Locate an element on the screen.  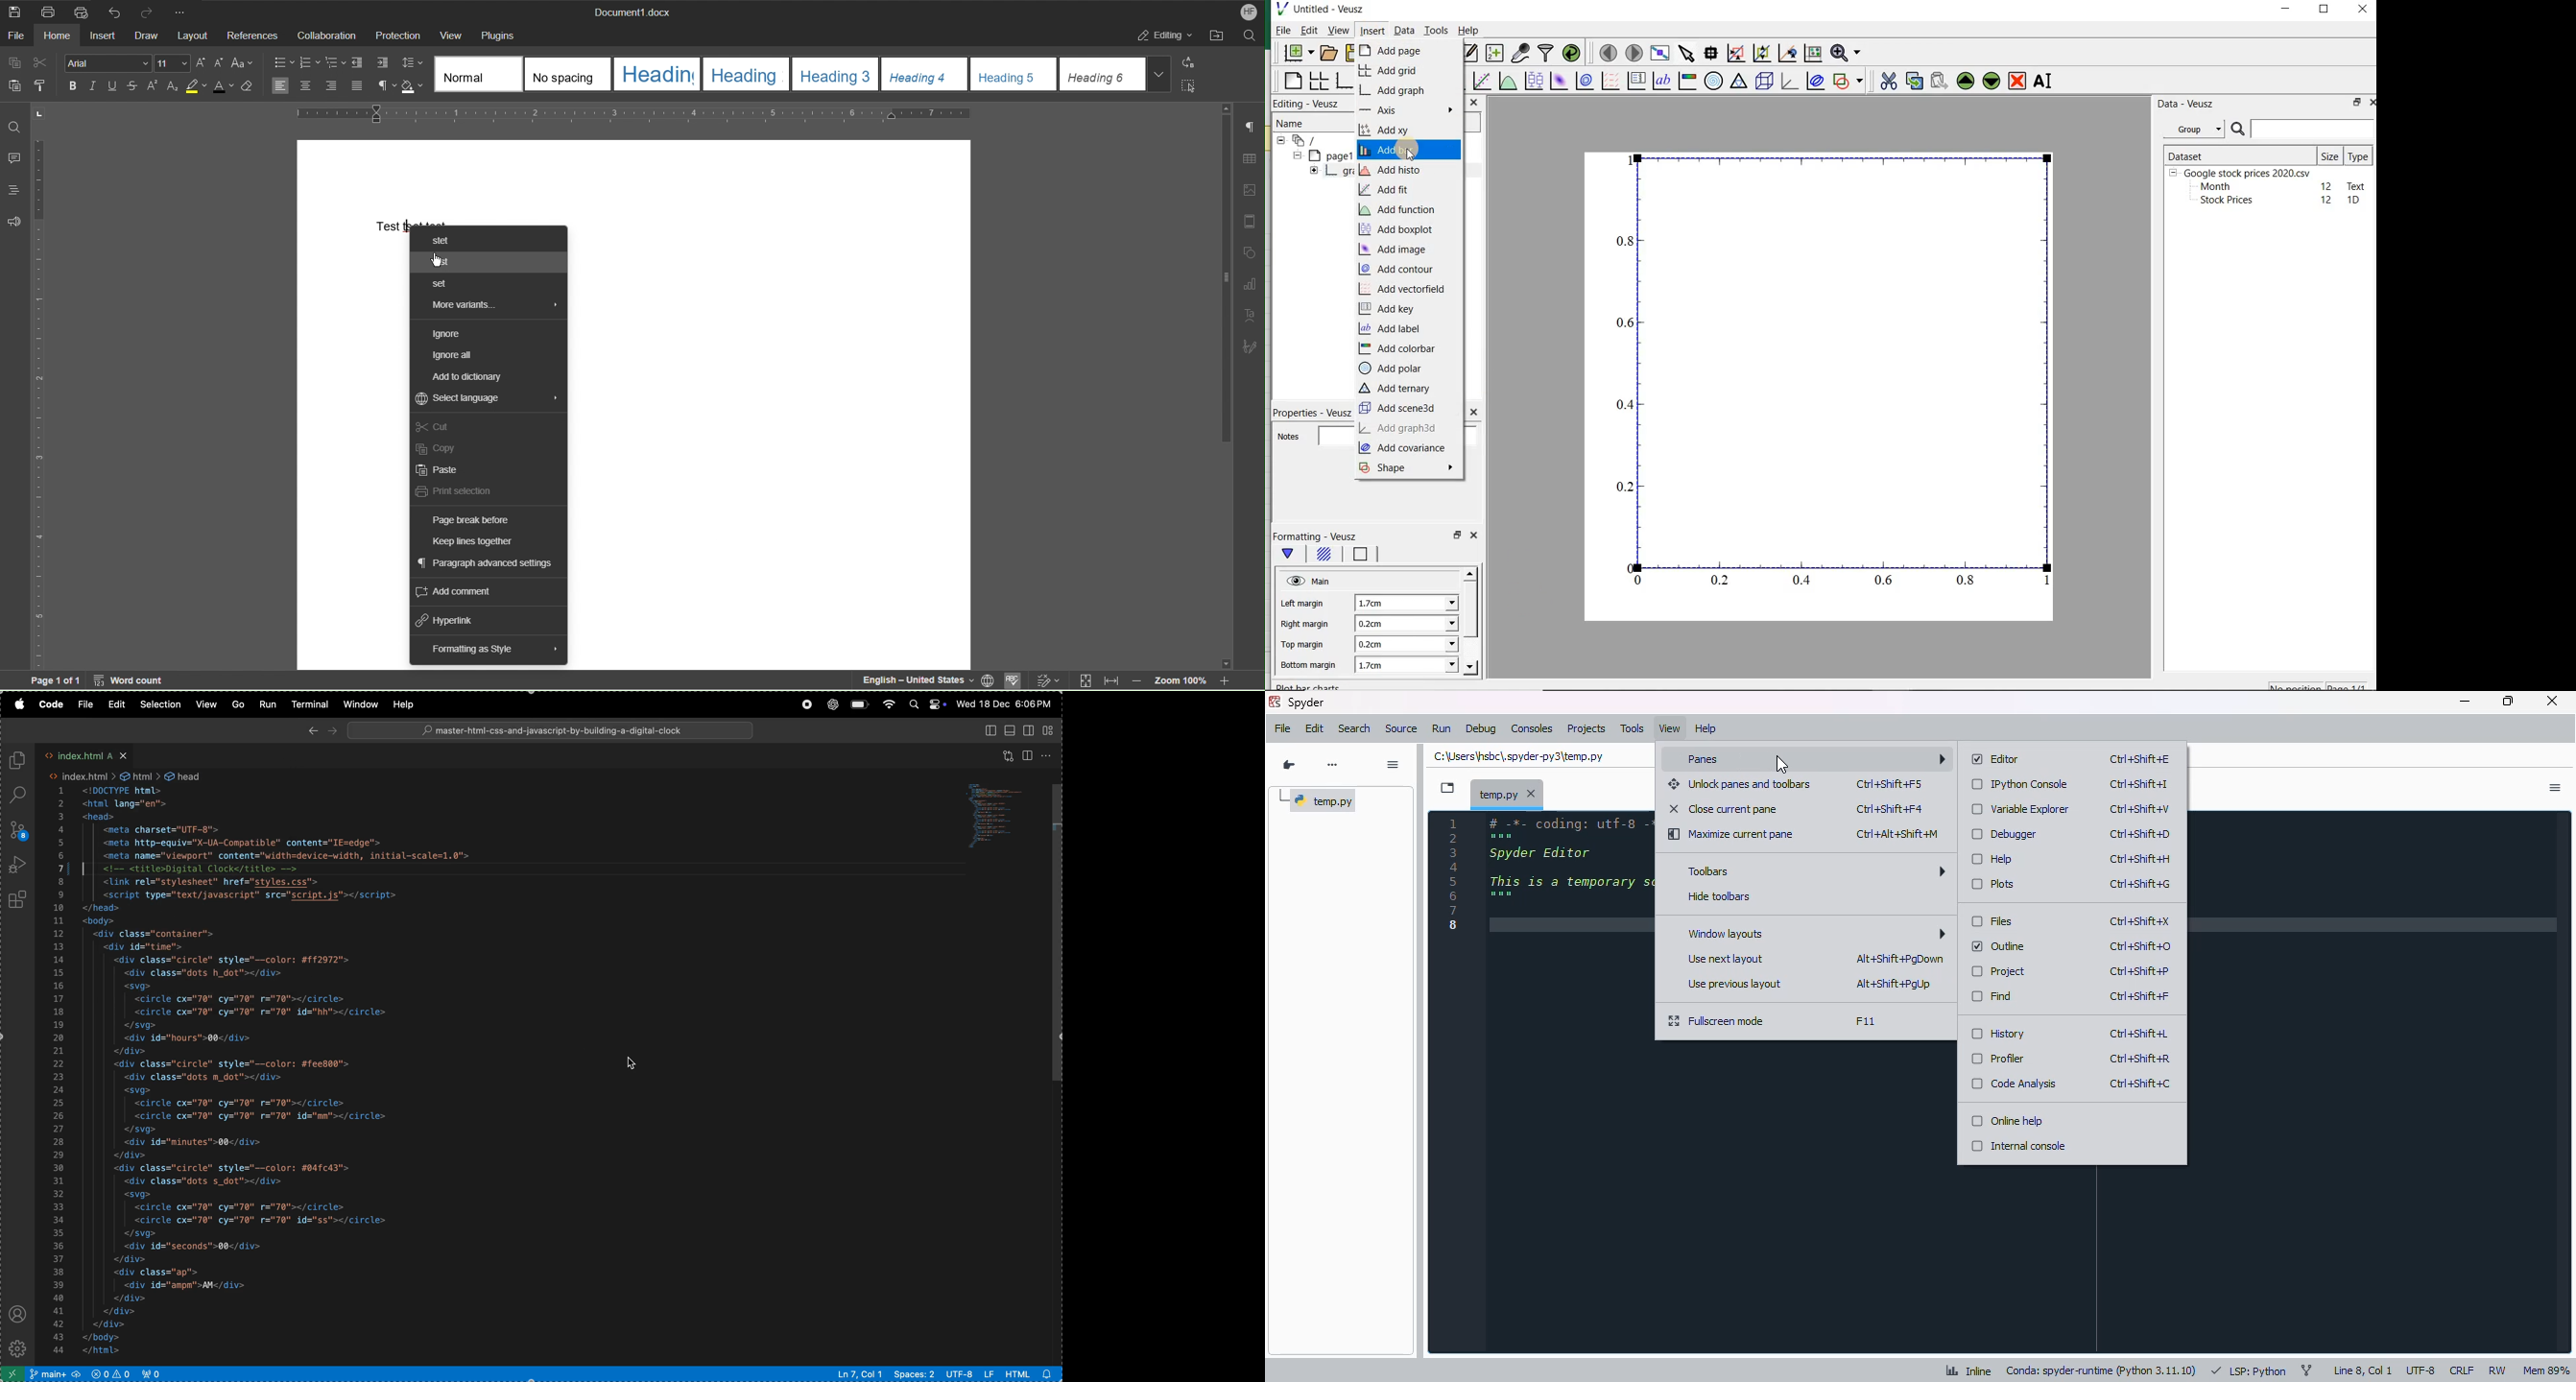
projects is located at coordinates (1586, 728).